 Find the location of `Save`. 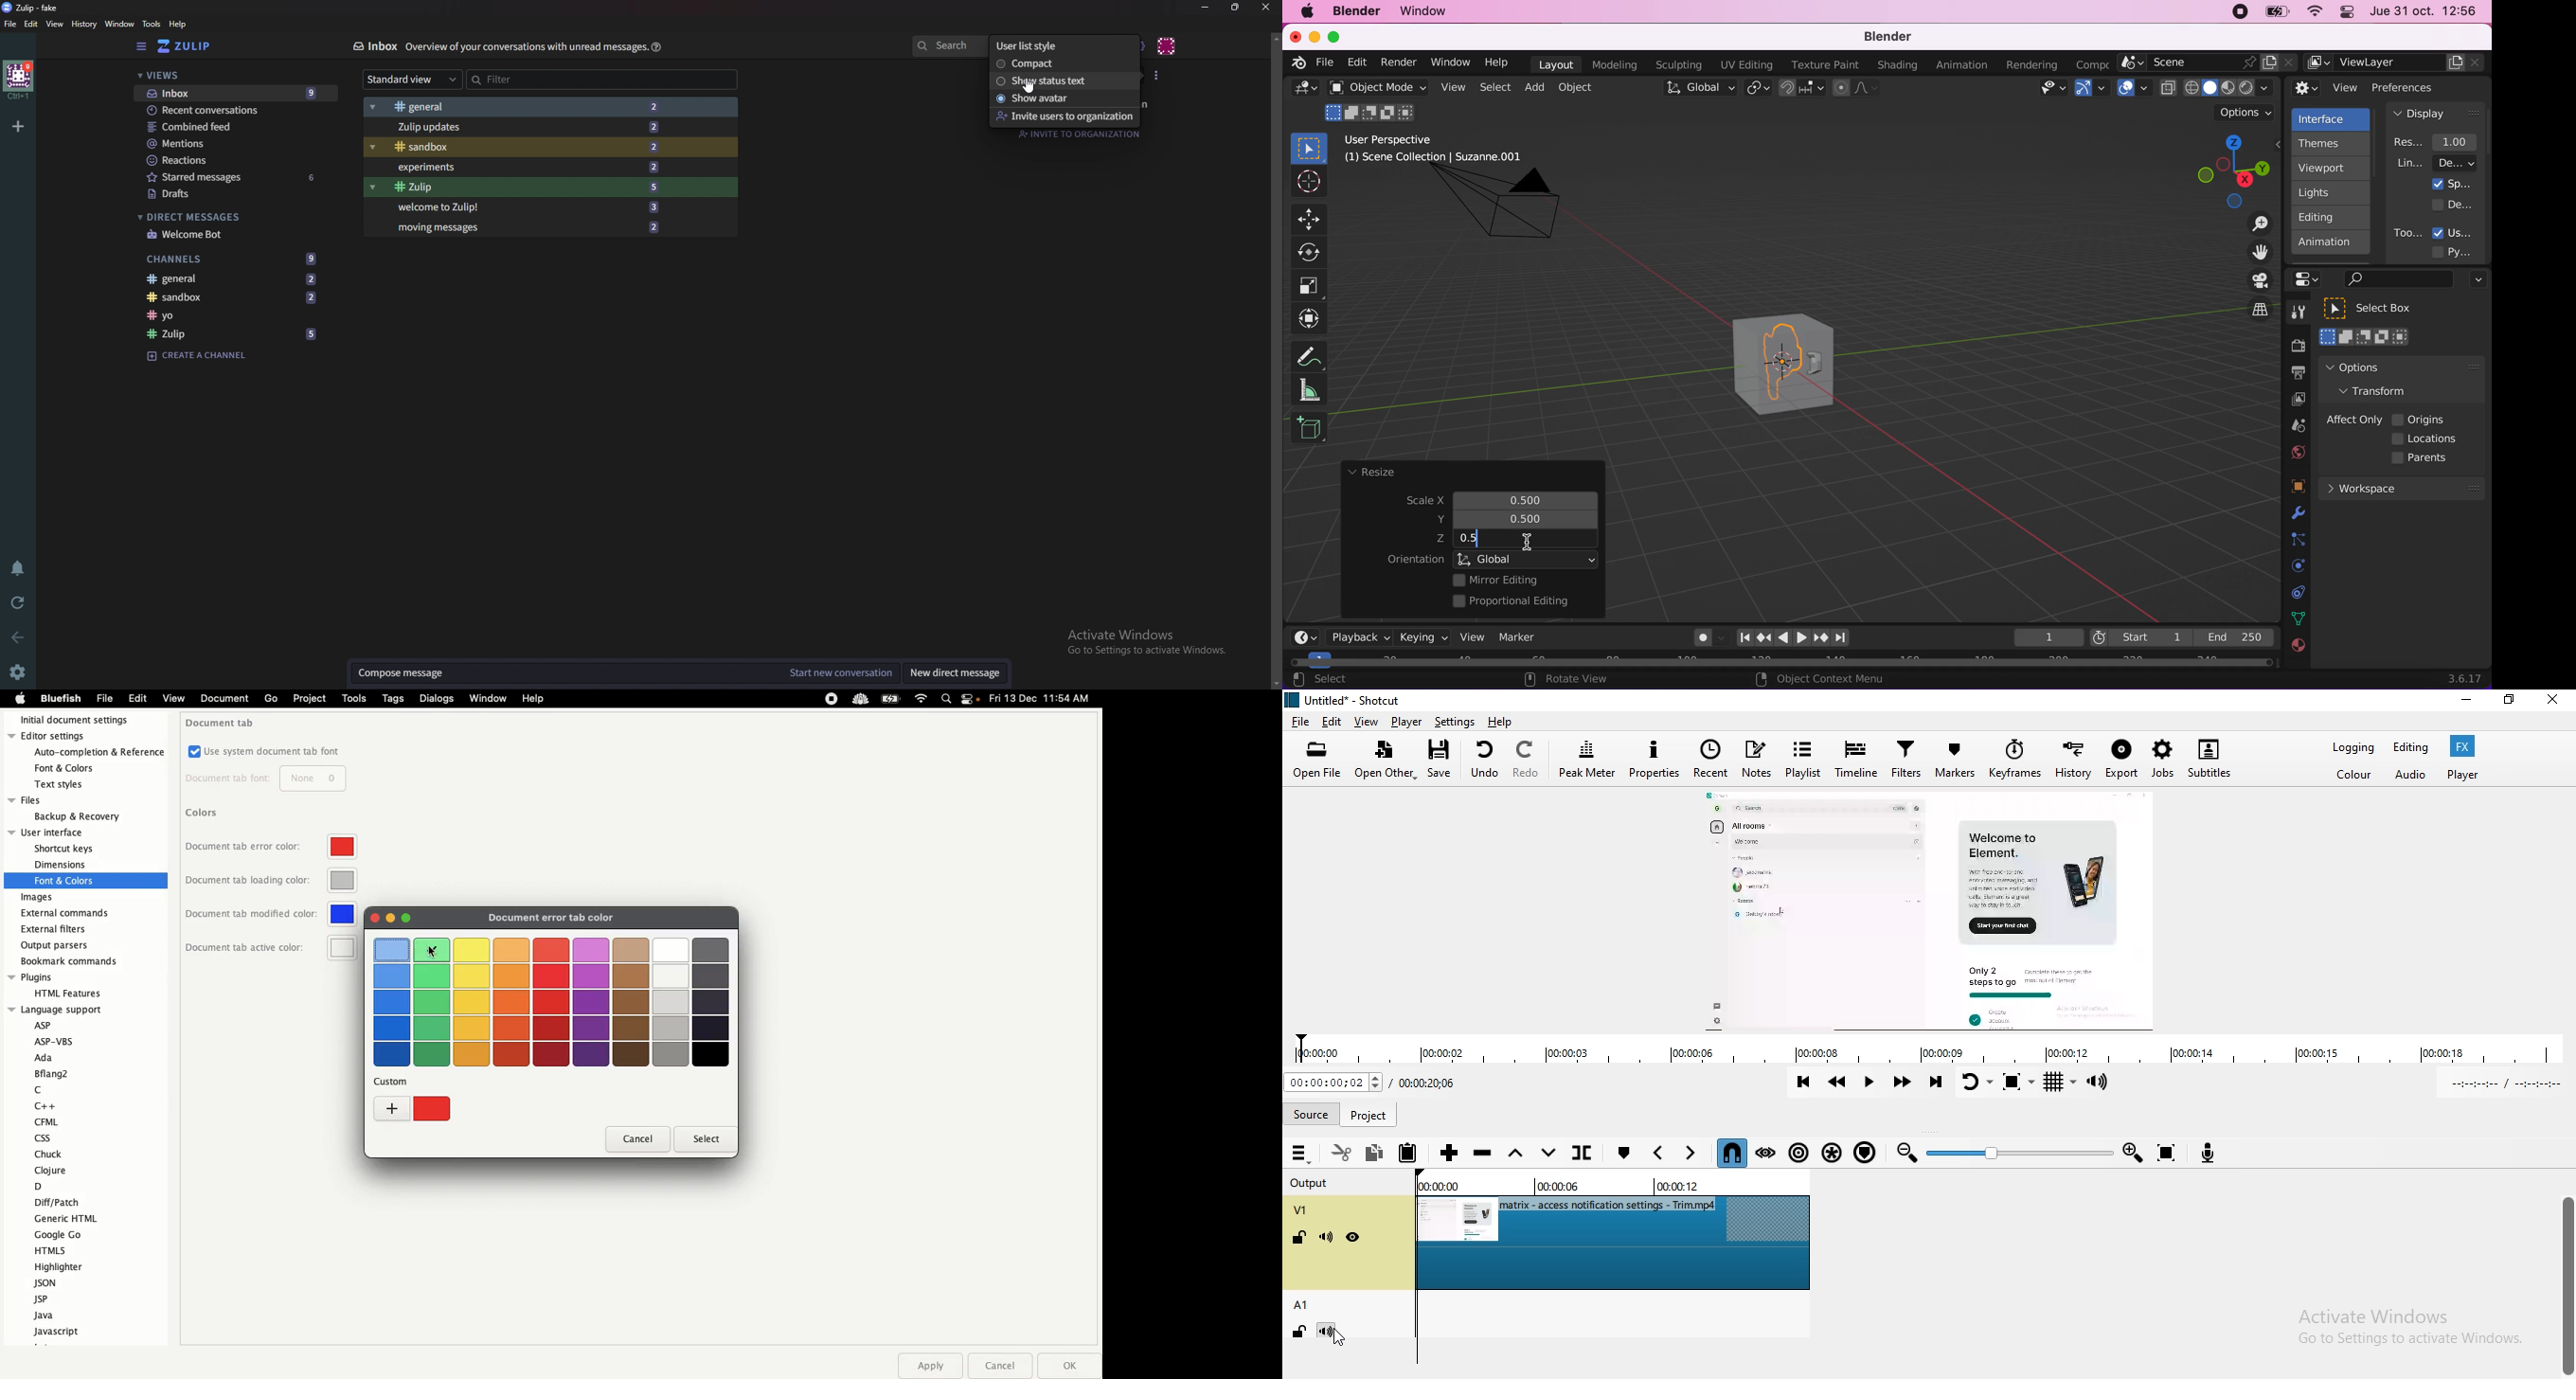

Save is located at coordinates (1442, 761).